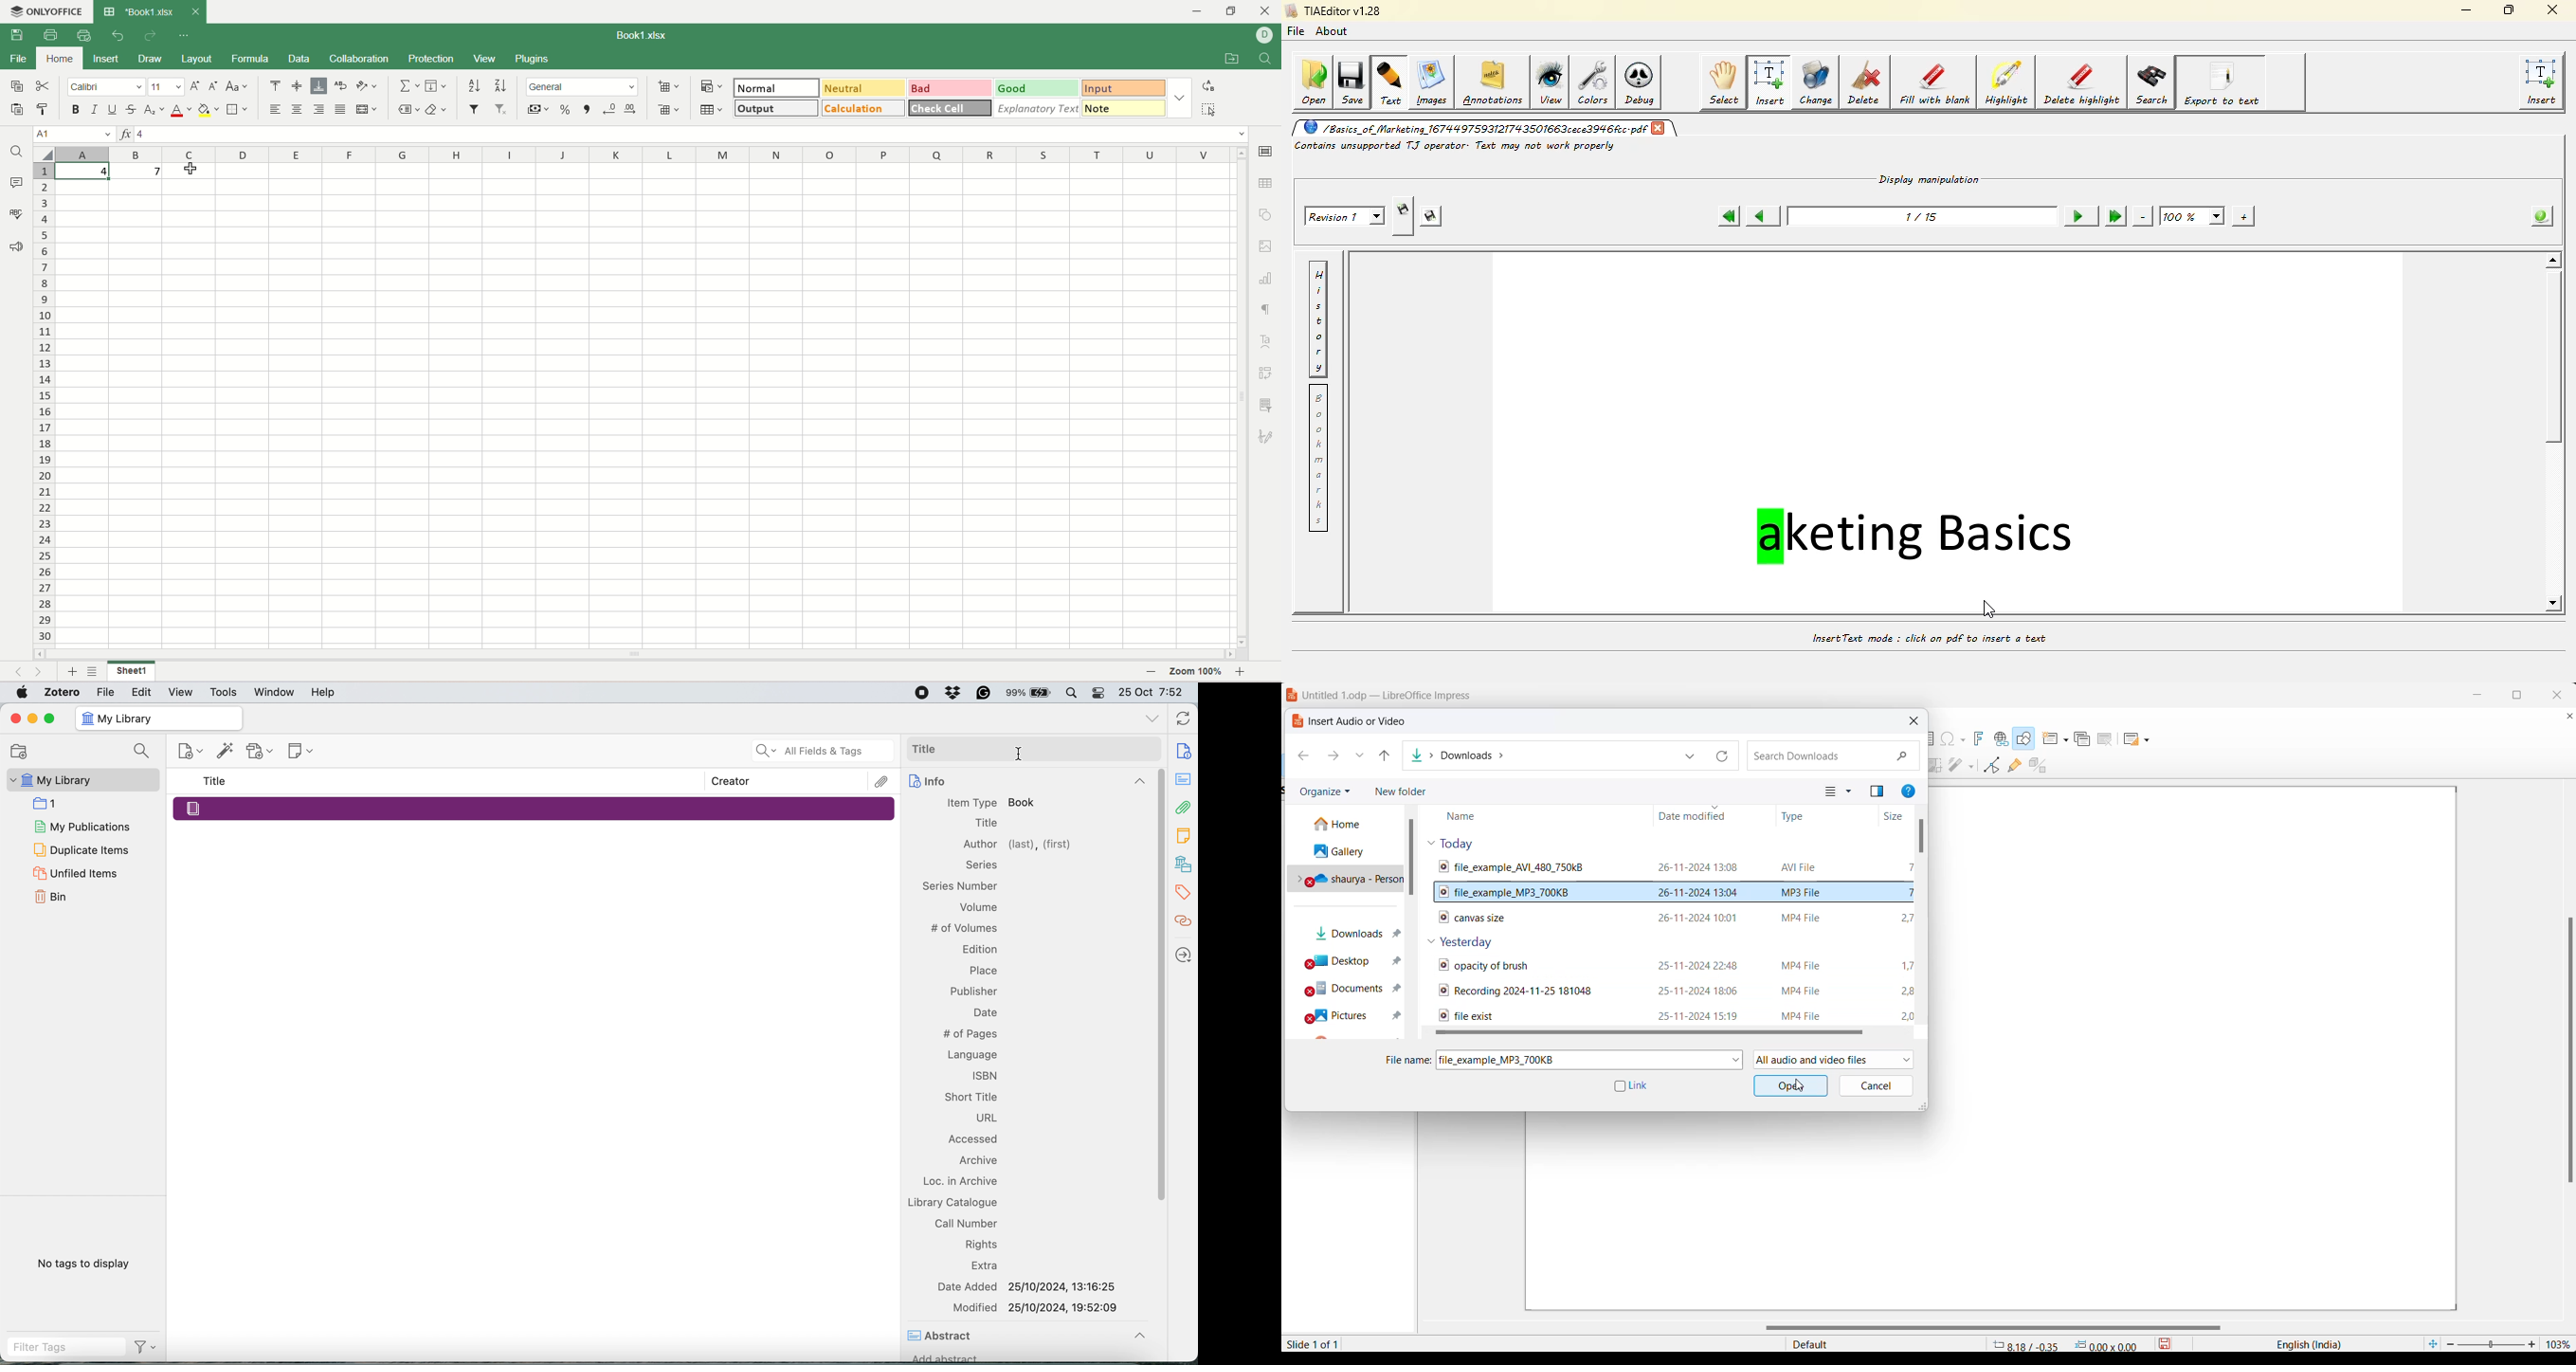 This screenshot has width=2576, height=1372. Describe the element at coordinates (1267, 153) in the screenshot. I see `cell settings` at that location.